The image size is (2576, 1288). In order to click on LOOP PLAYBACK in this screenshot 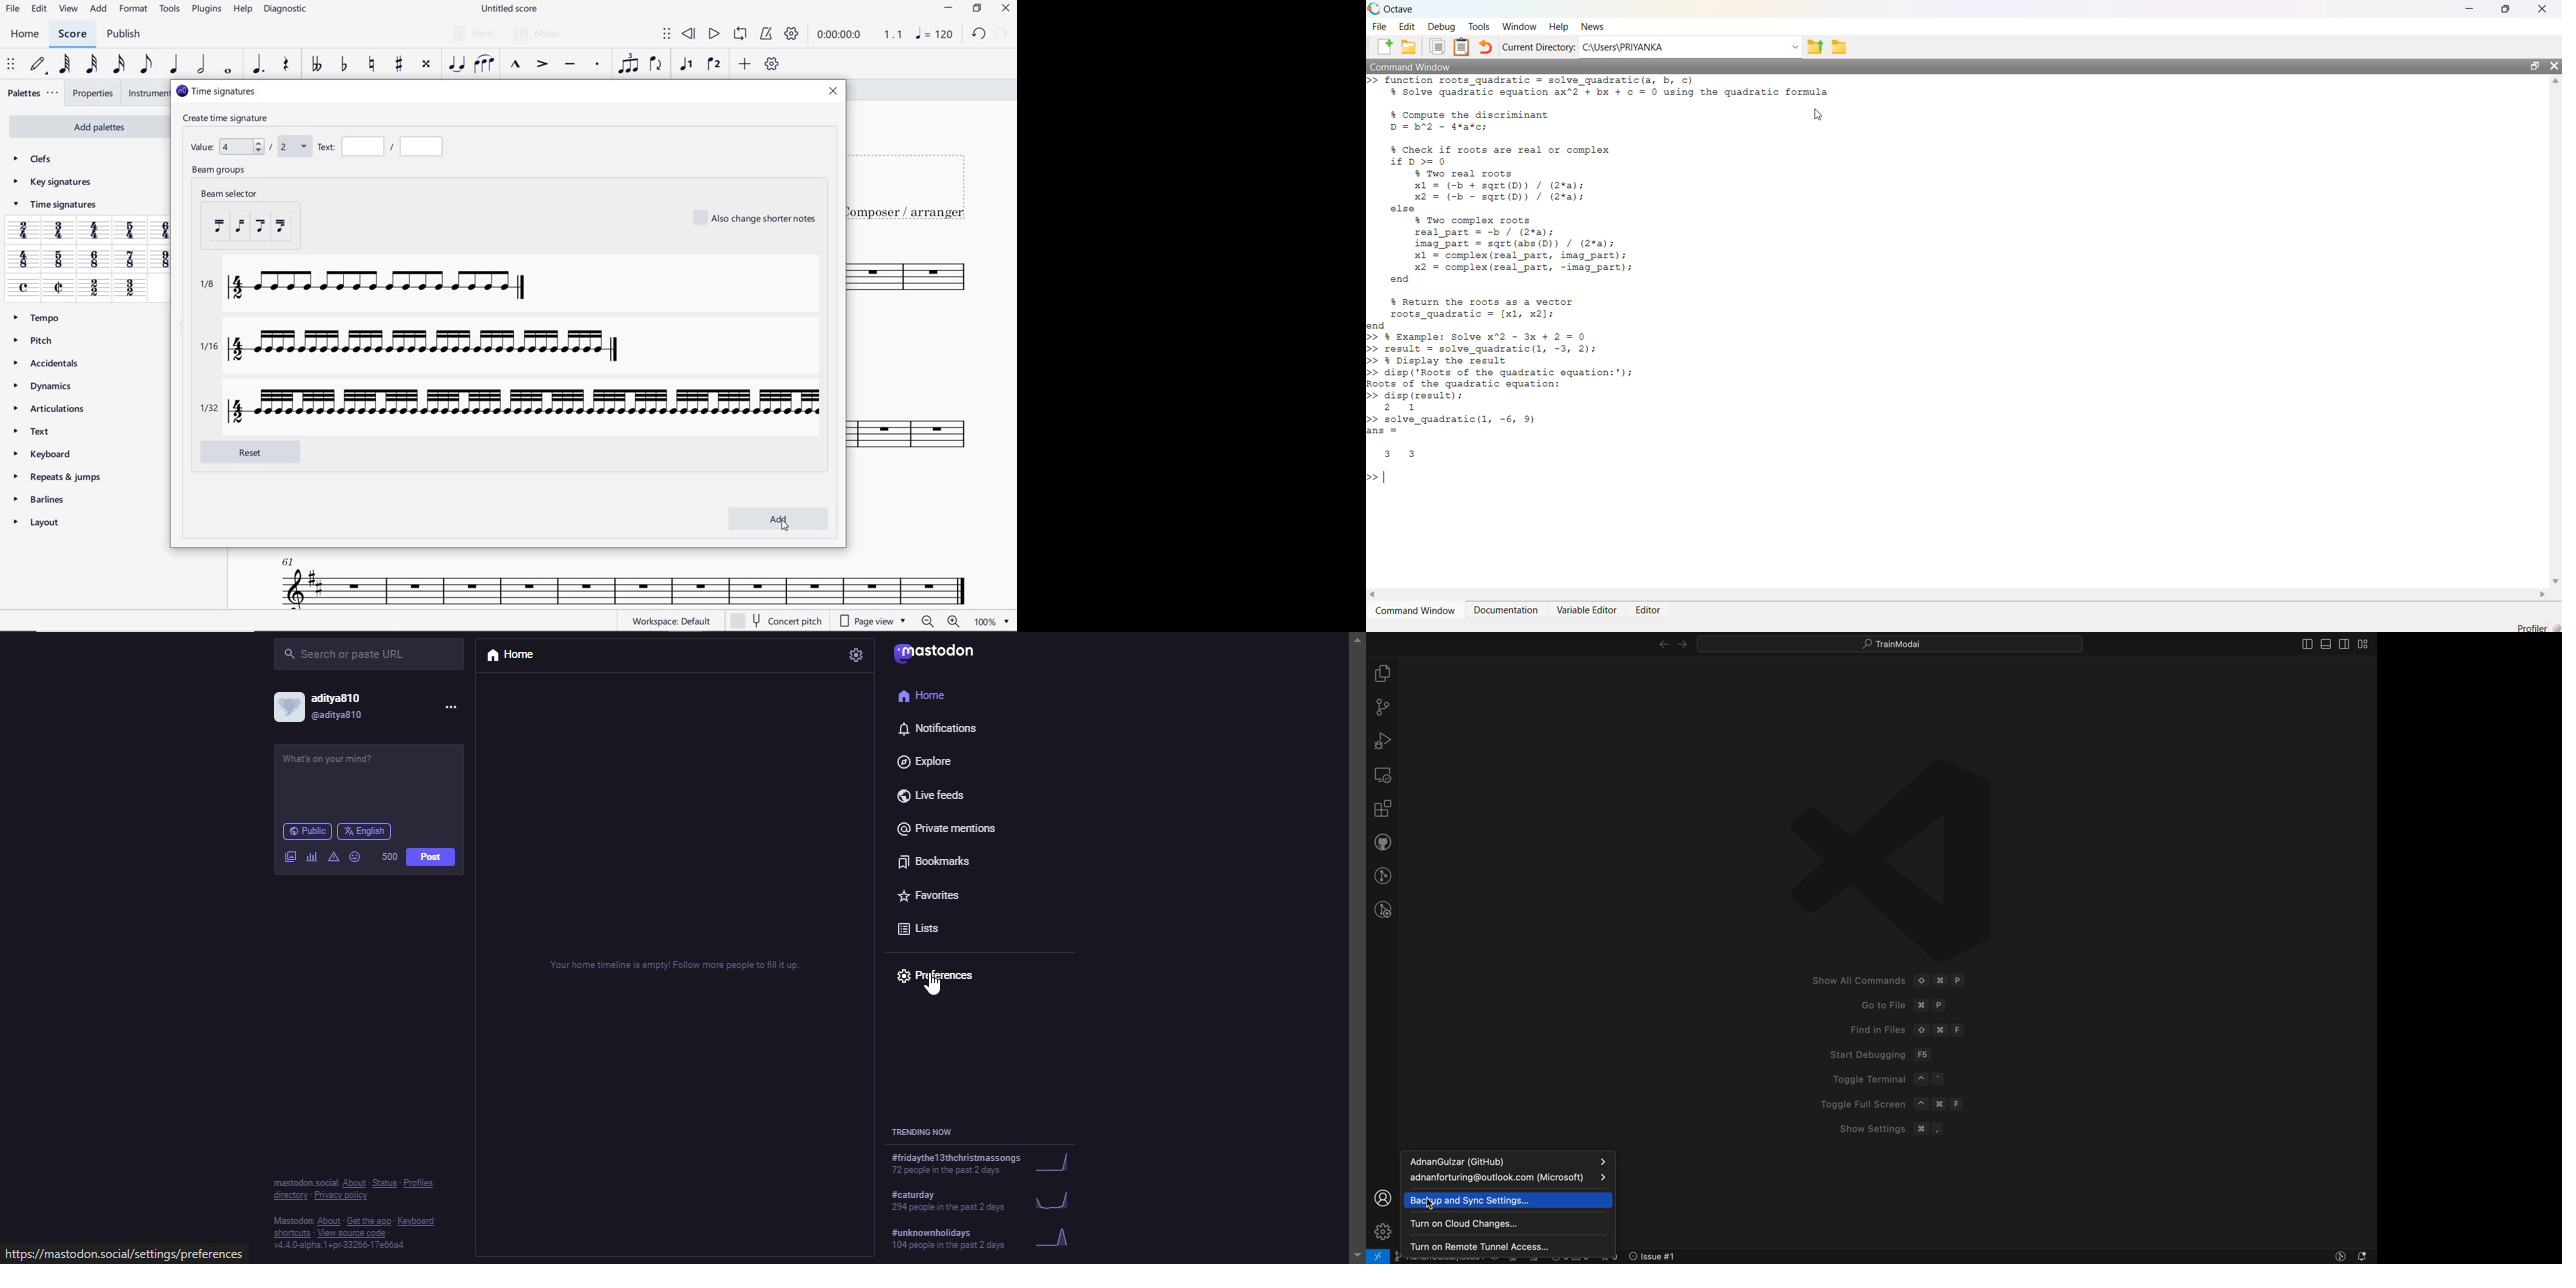, I will do `click(739, 35)`.